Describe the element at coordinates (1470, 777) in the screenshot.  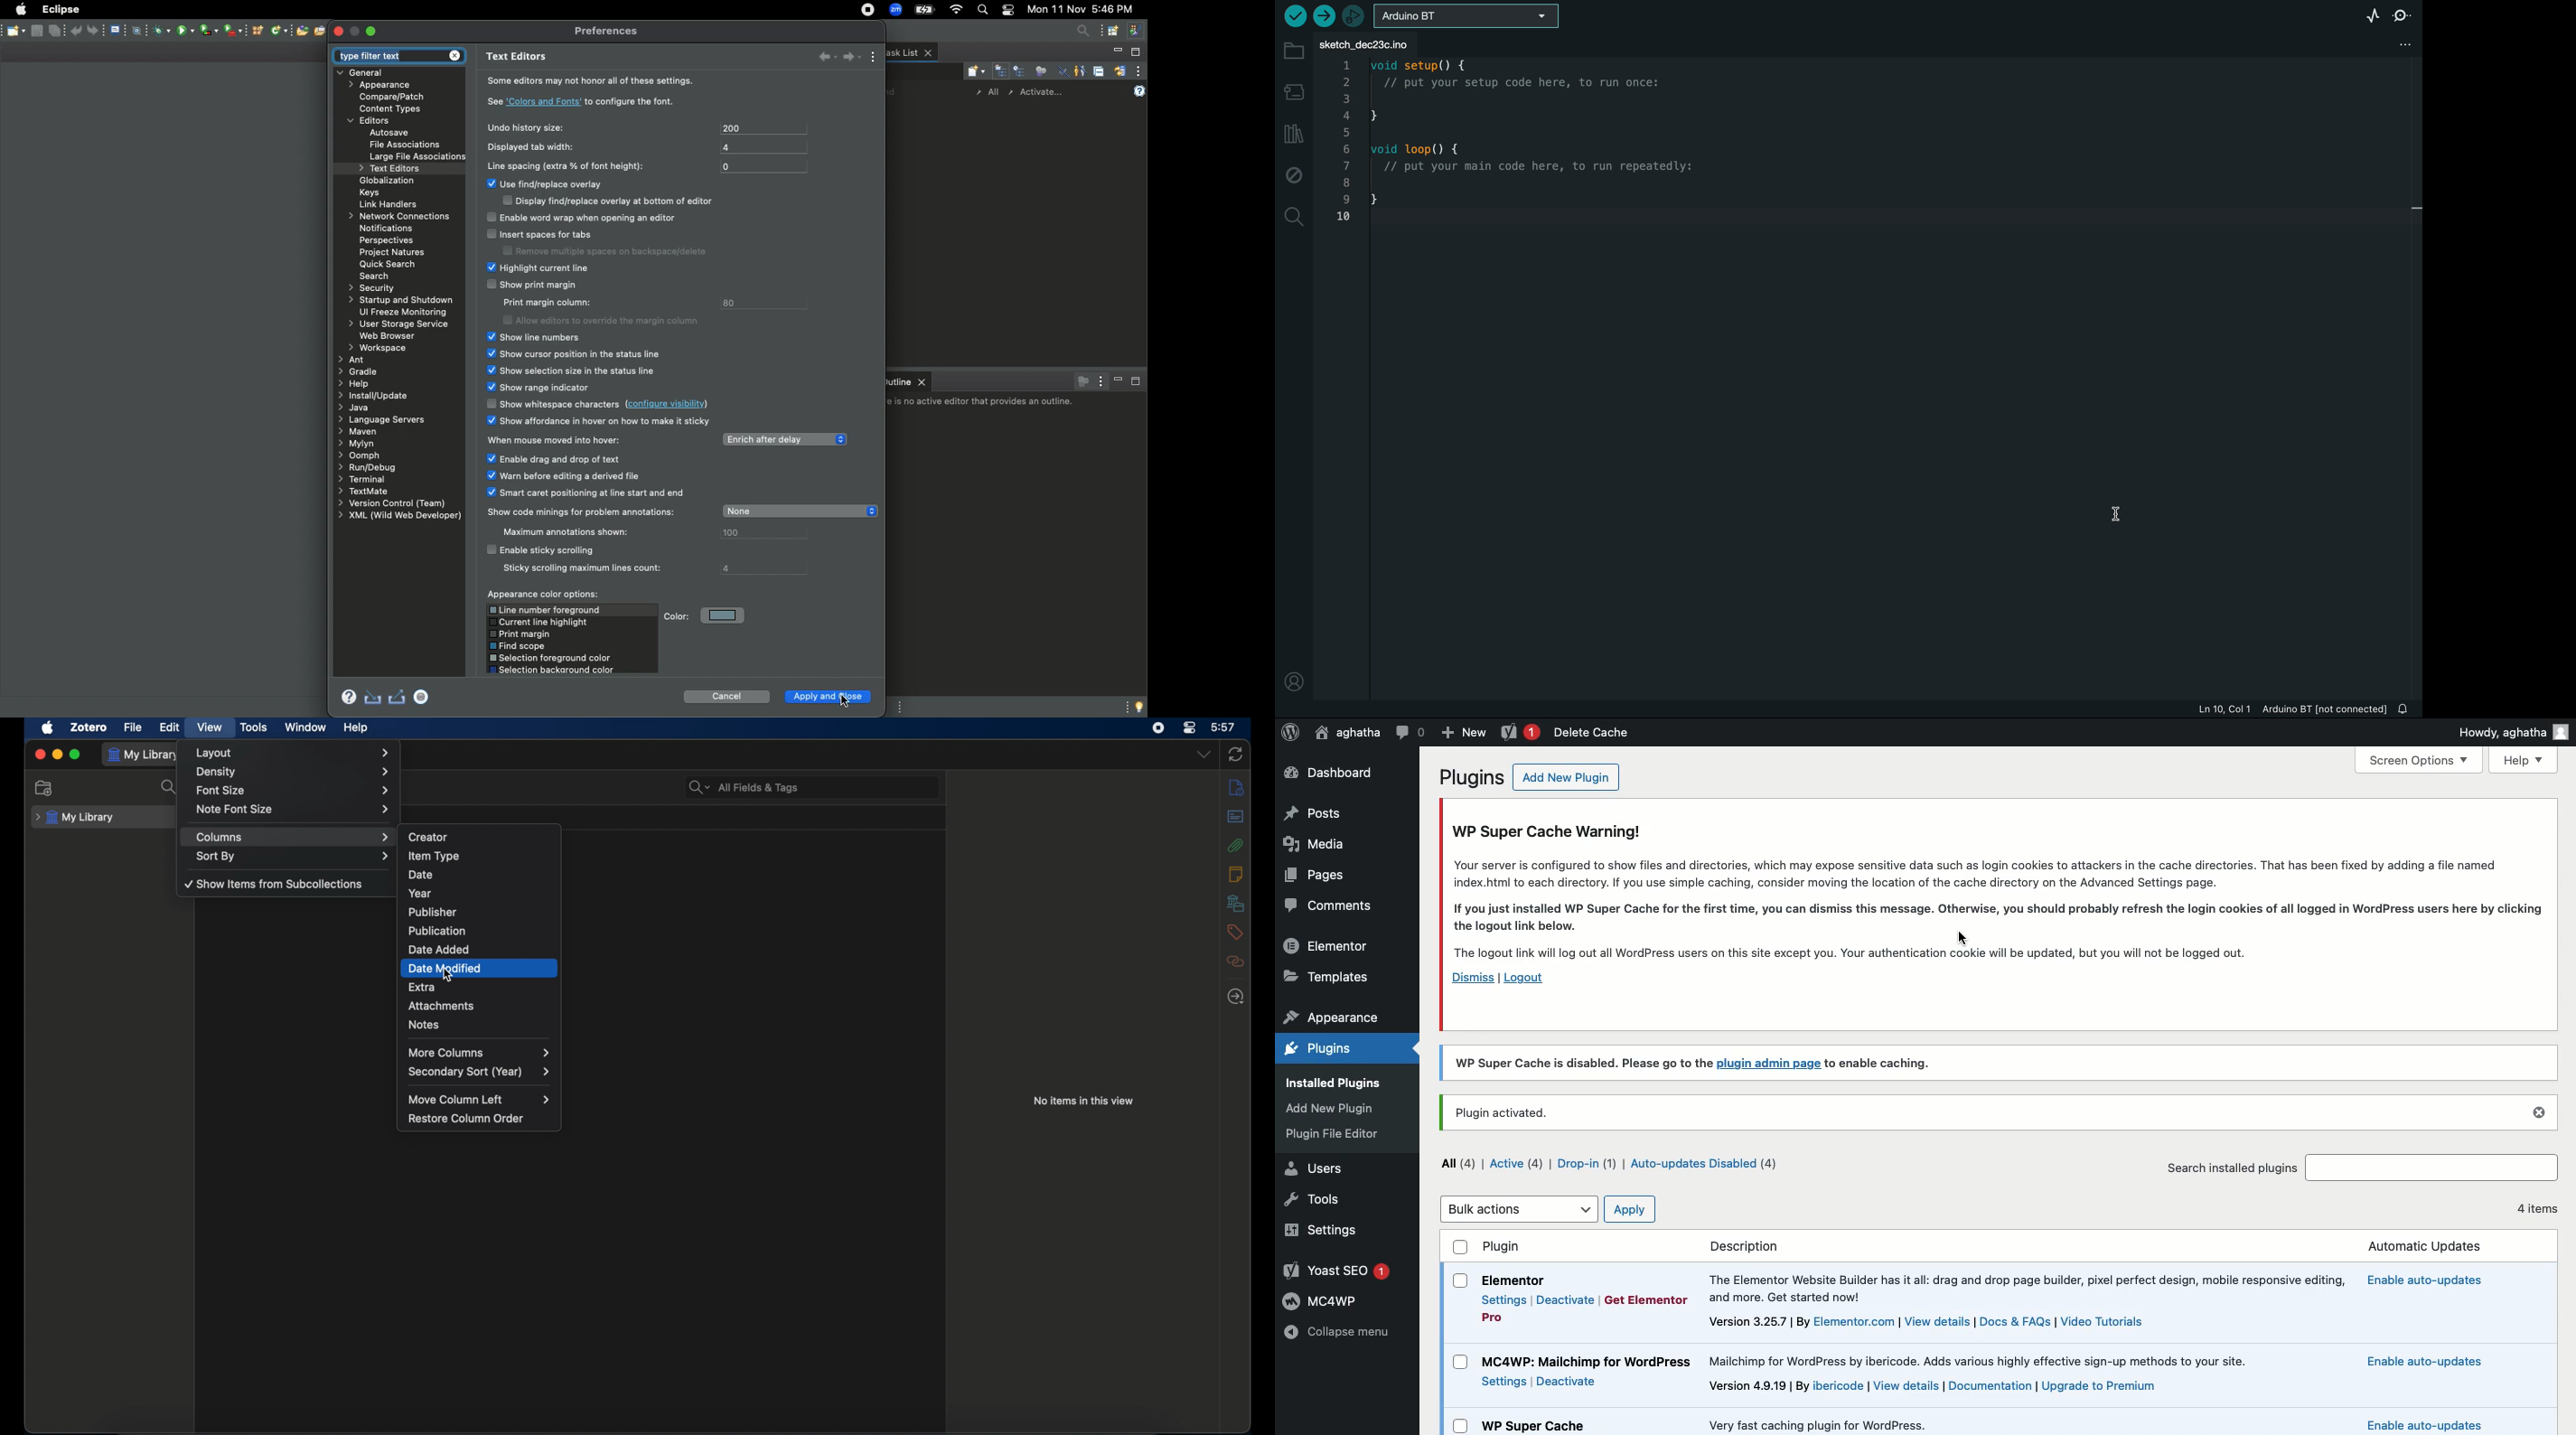
I see `Plugins` at that location.